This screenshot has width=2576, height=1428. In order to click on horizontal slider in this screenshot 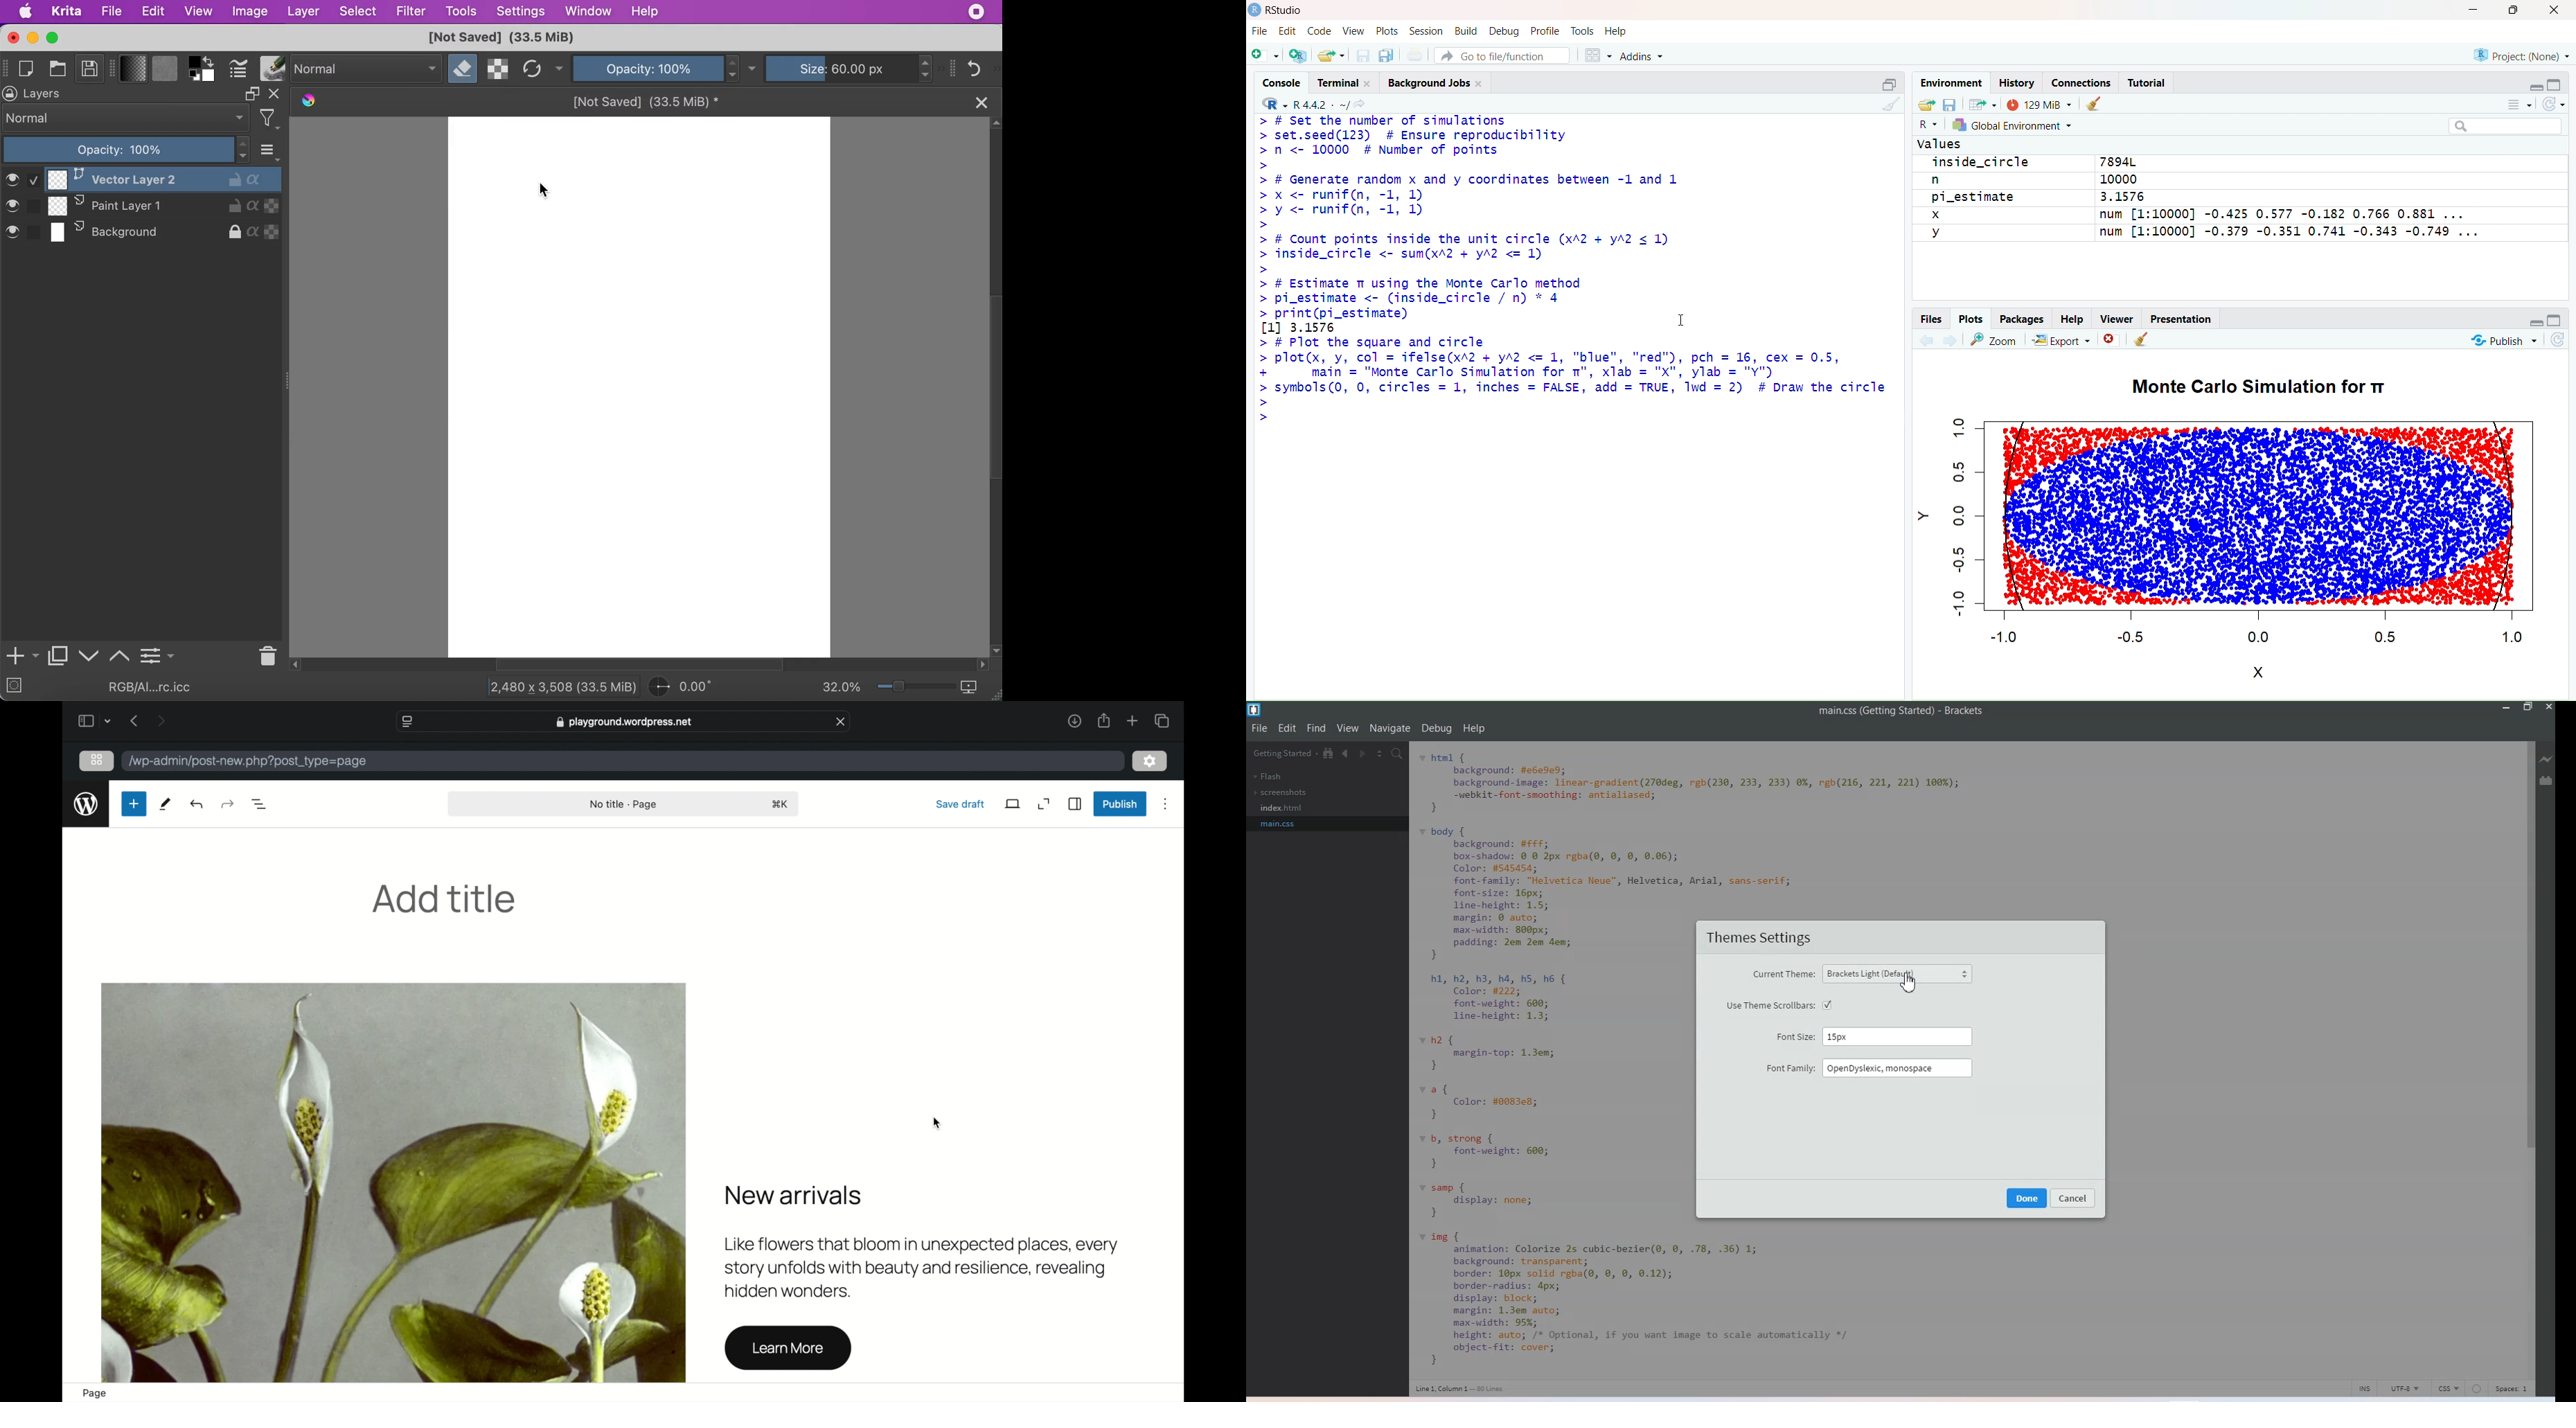, I will do `click(650, 665)`.